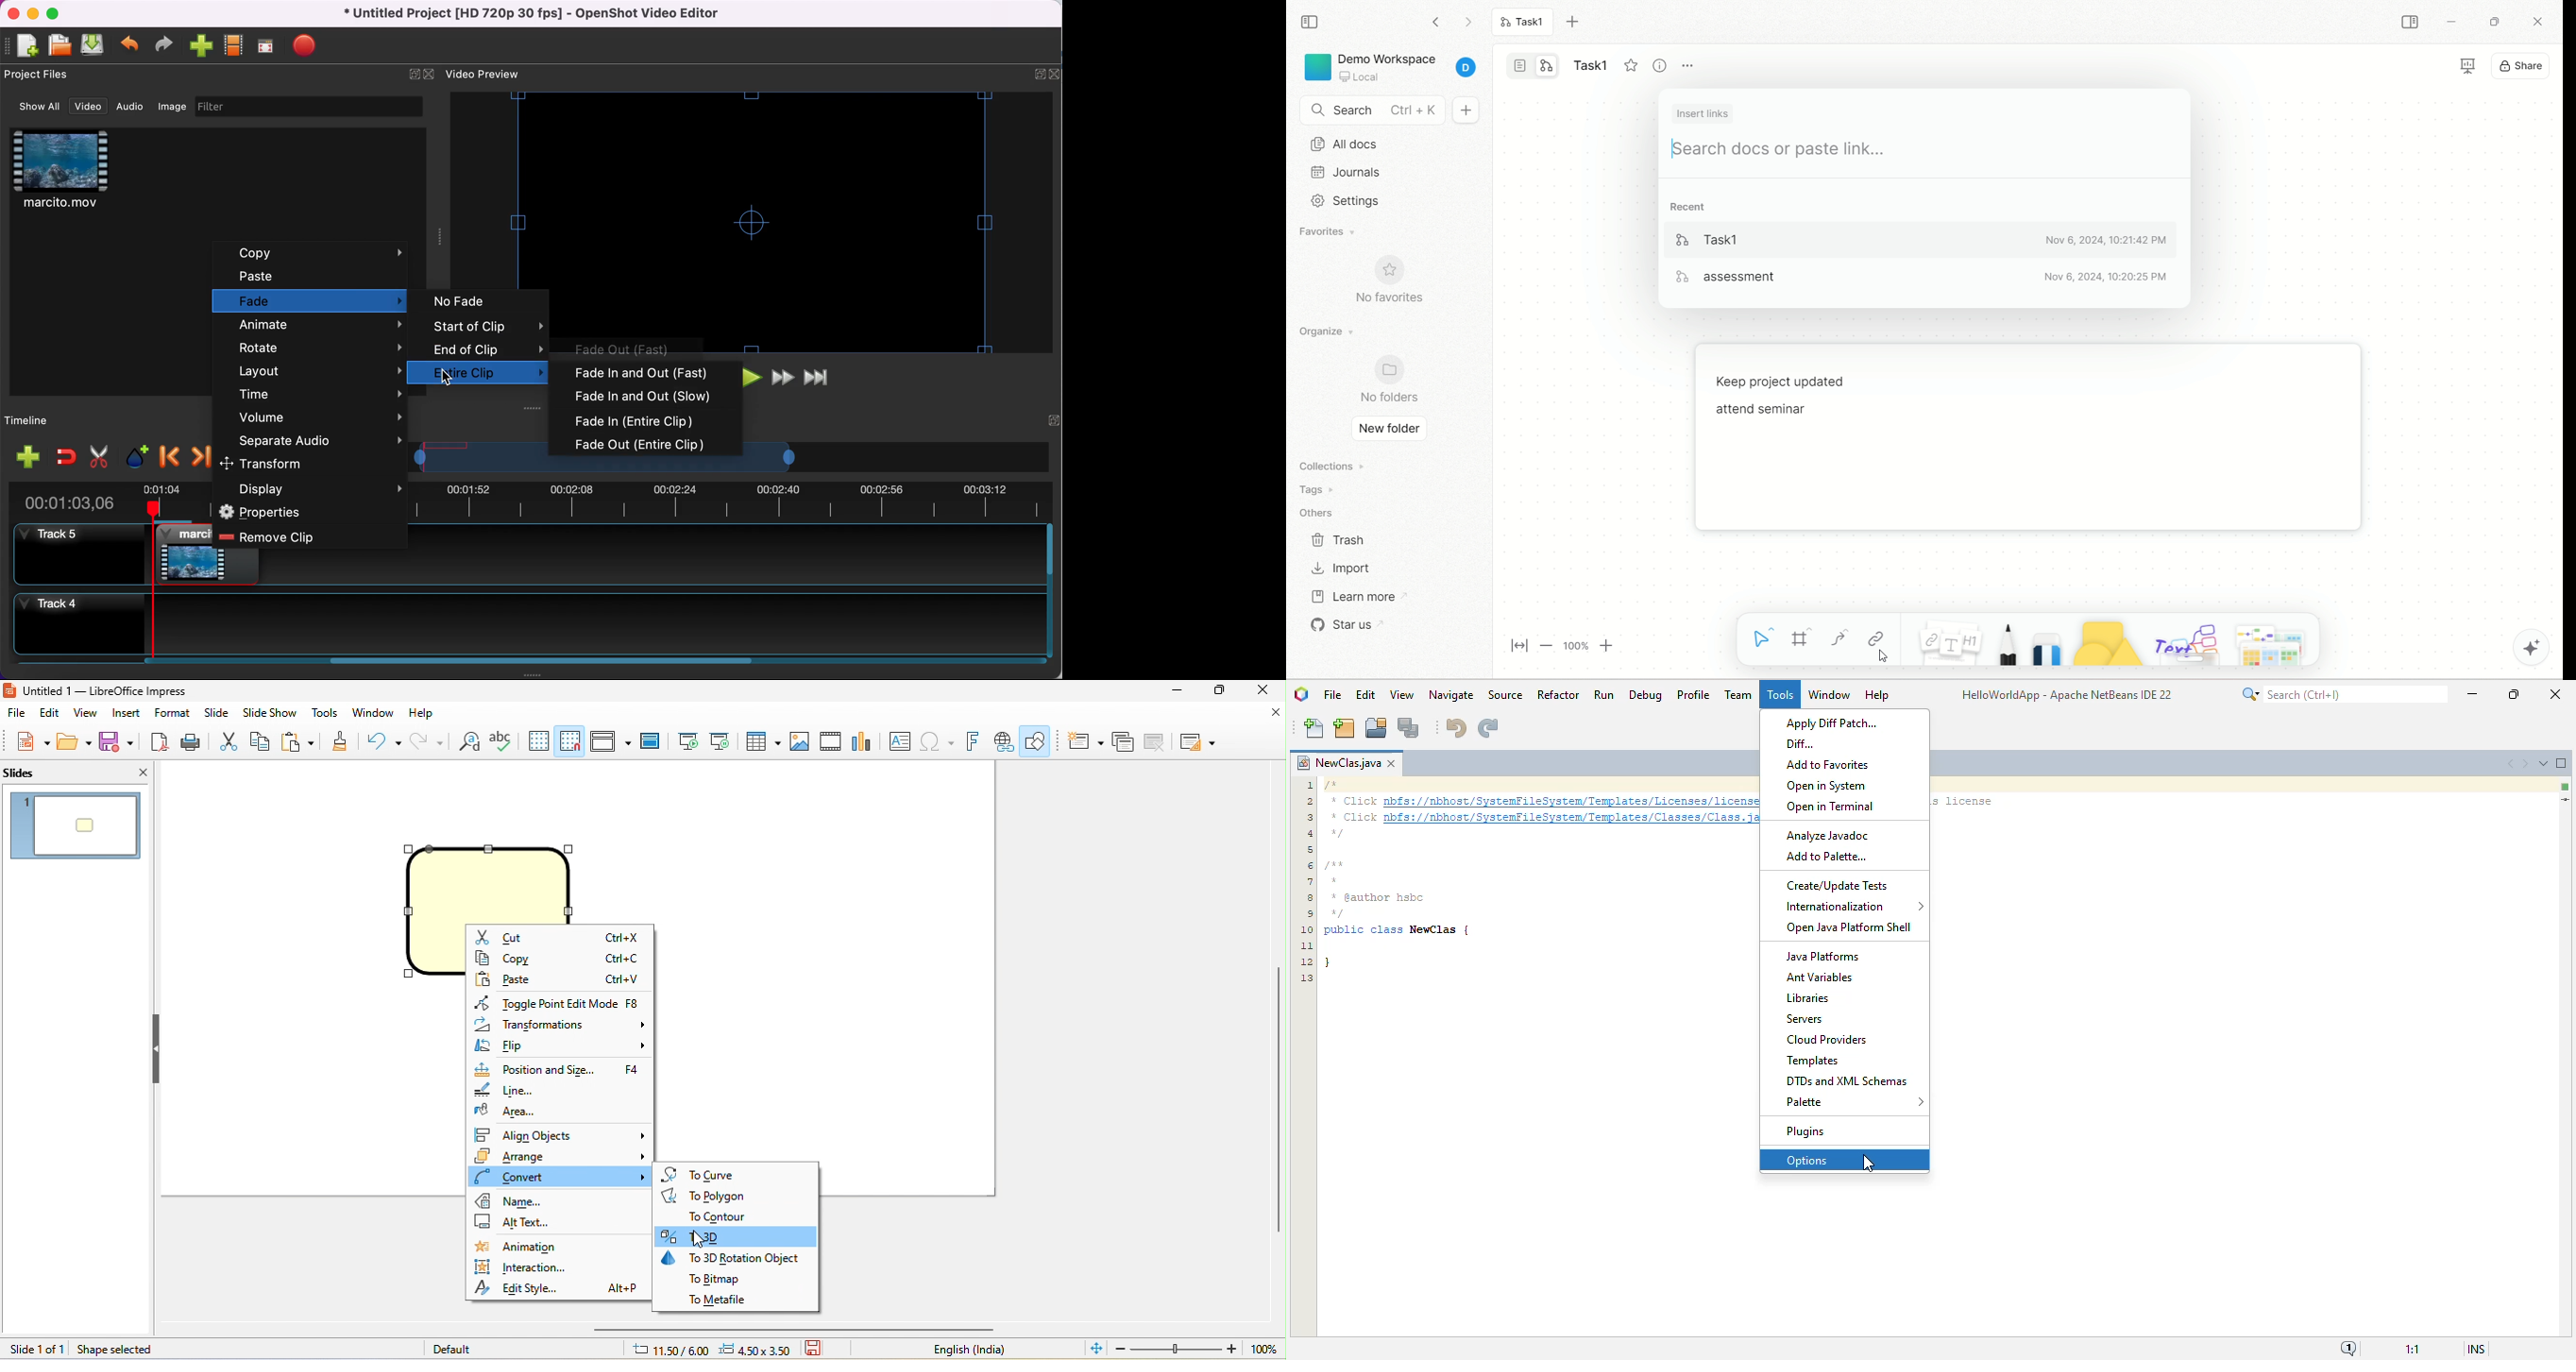 The height and width of the screenshot is (1372, 2576). I want to click on save all, so click(1409, 727).